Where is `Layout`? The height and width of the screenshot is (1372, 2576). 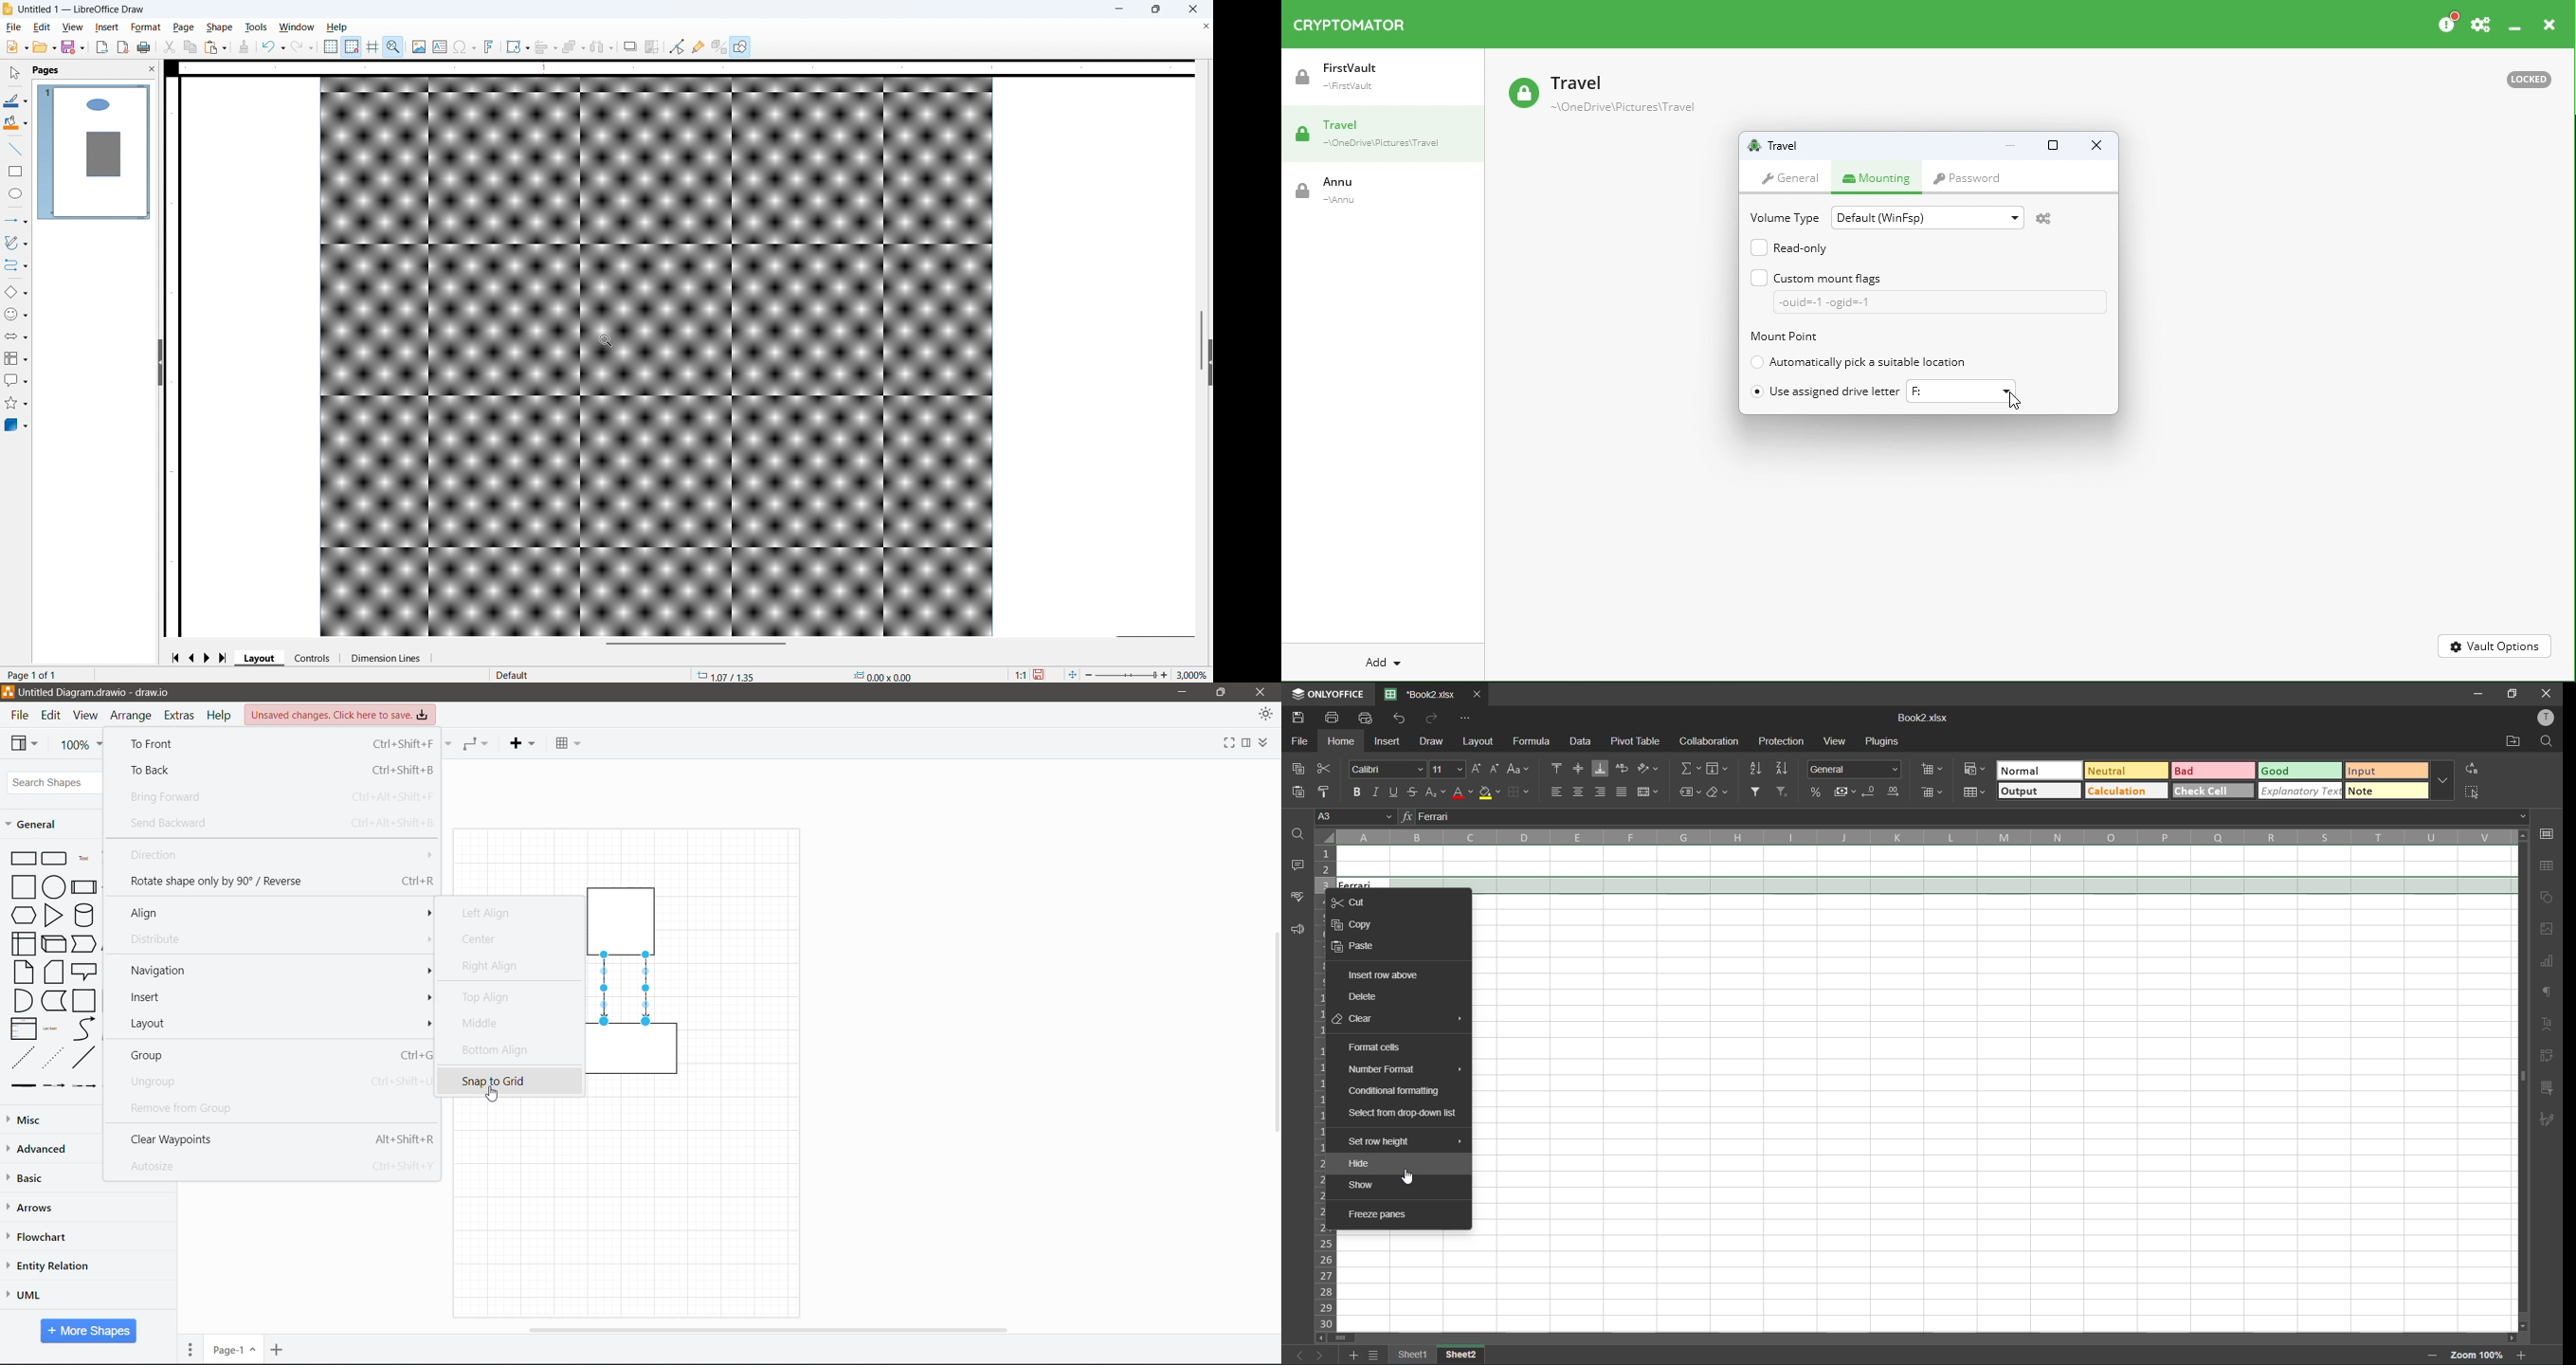 Layout is located at coordinates (281, 1023).